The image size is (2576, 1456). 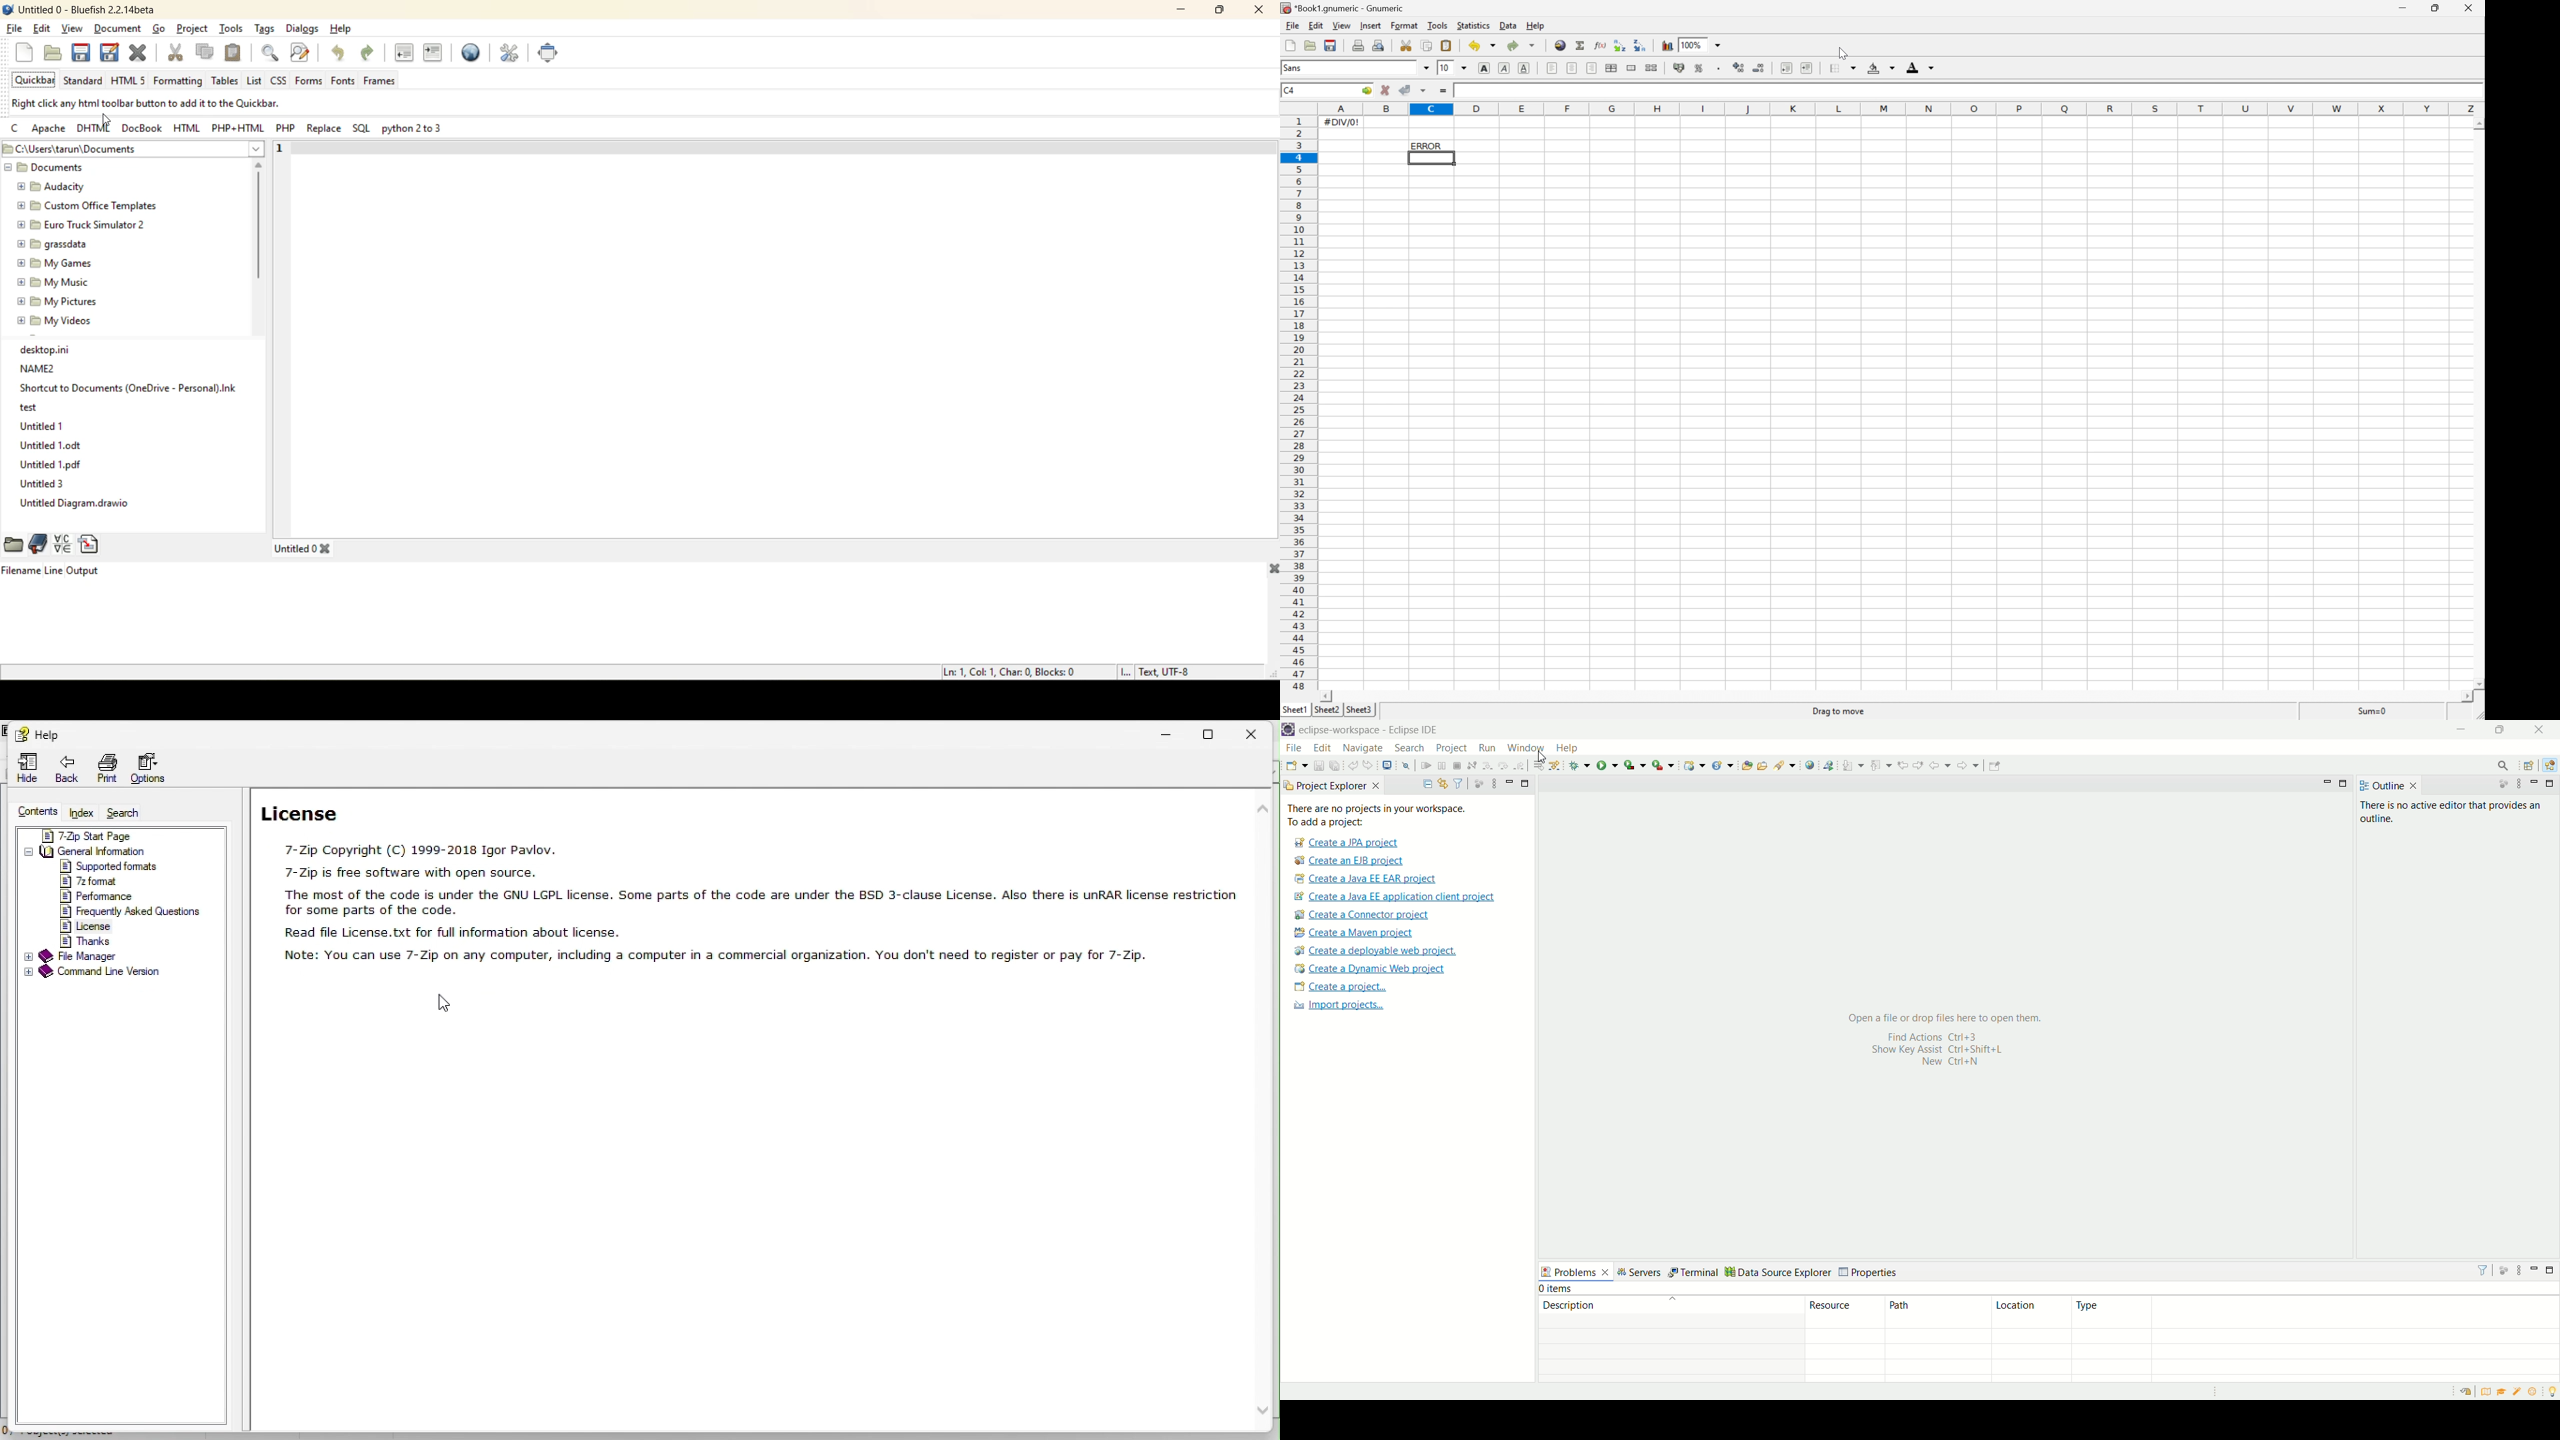 What do you see at coordinates (71, 506) in the screenshot?
I see `Untitled Diagram.drawio` at bounding box center [71, 506].